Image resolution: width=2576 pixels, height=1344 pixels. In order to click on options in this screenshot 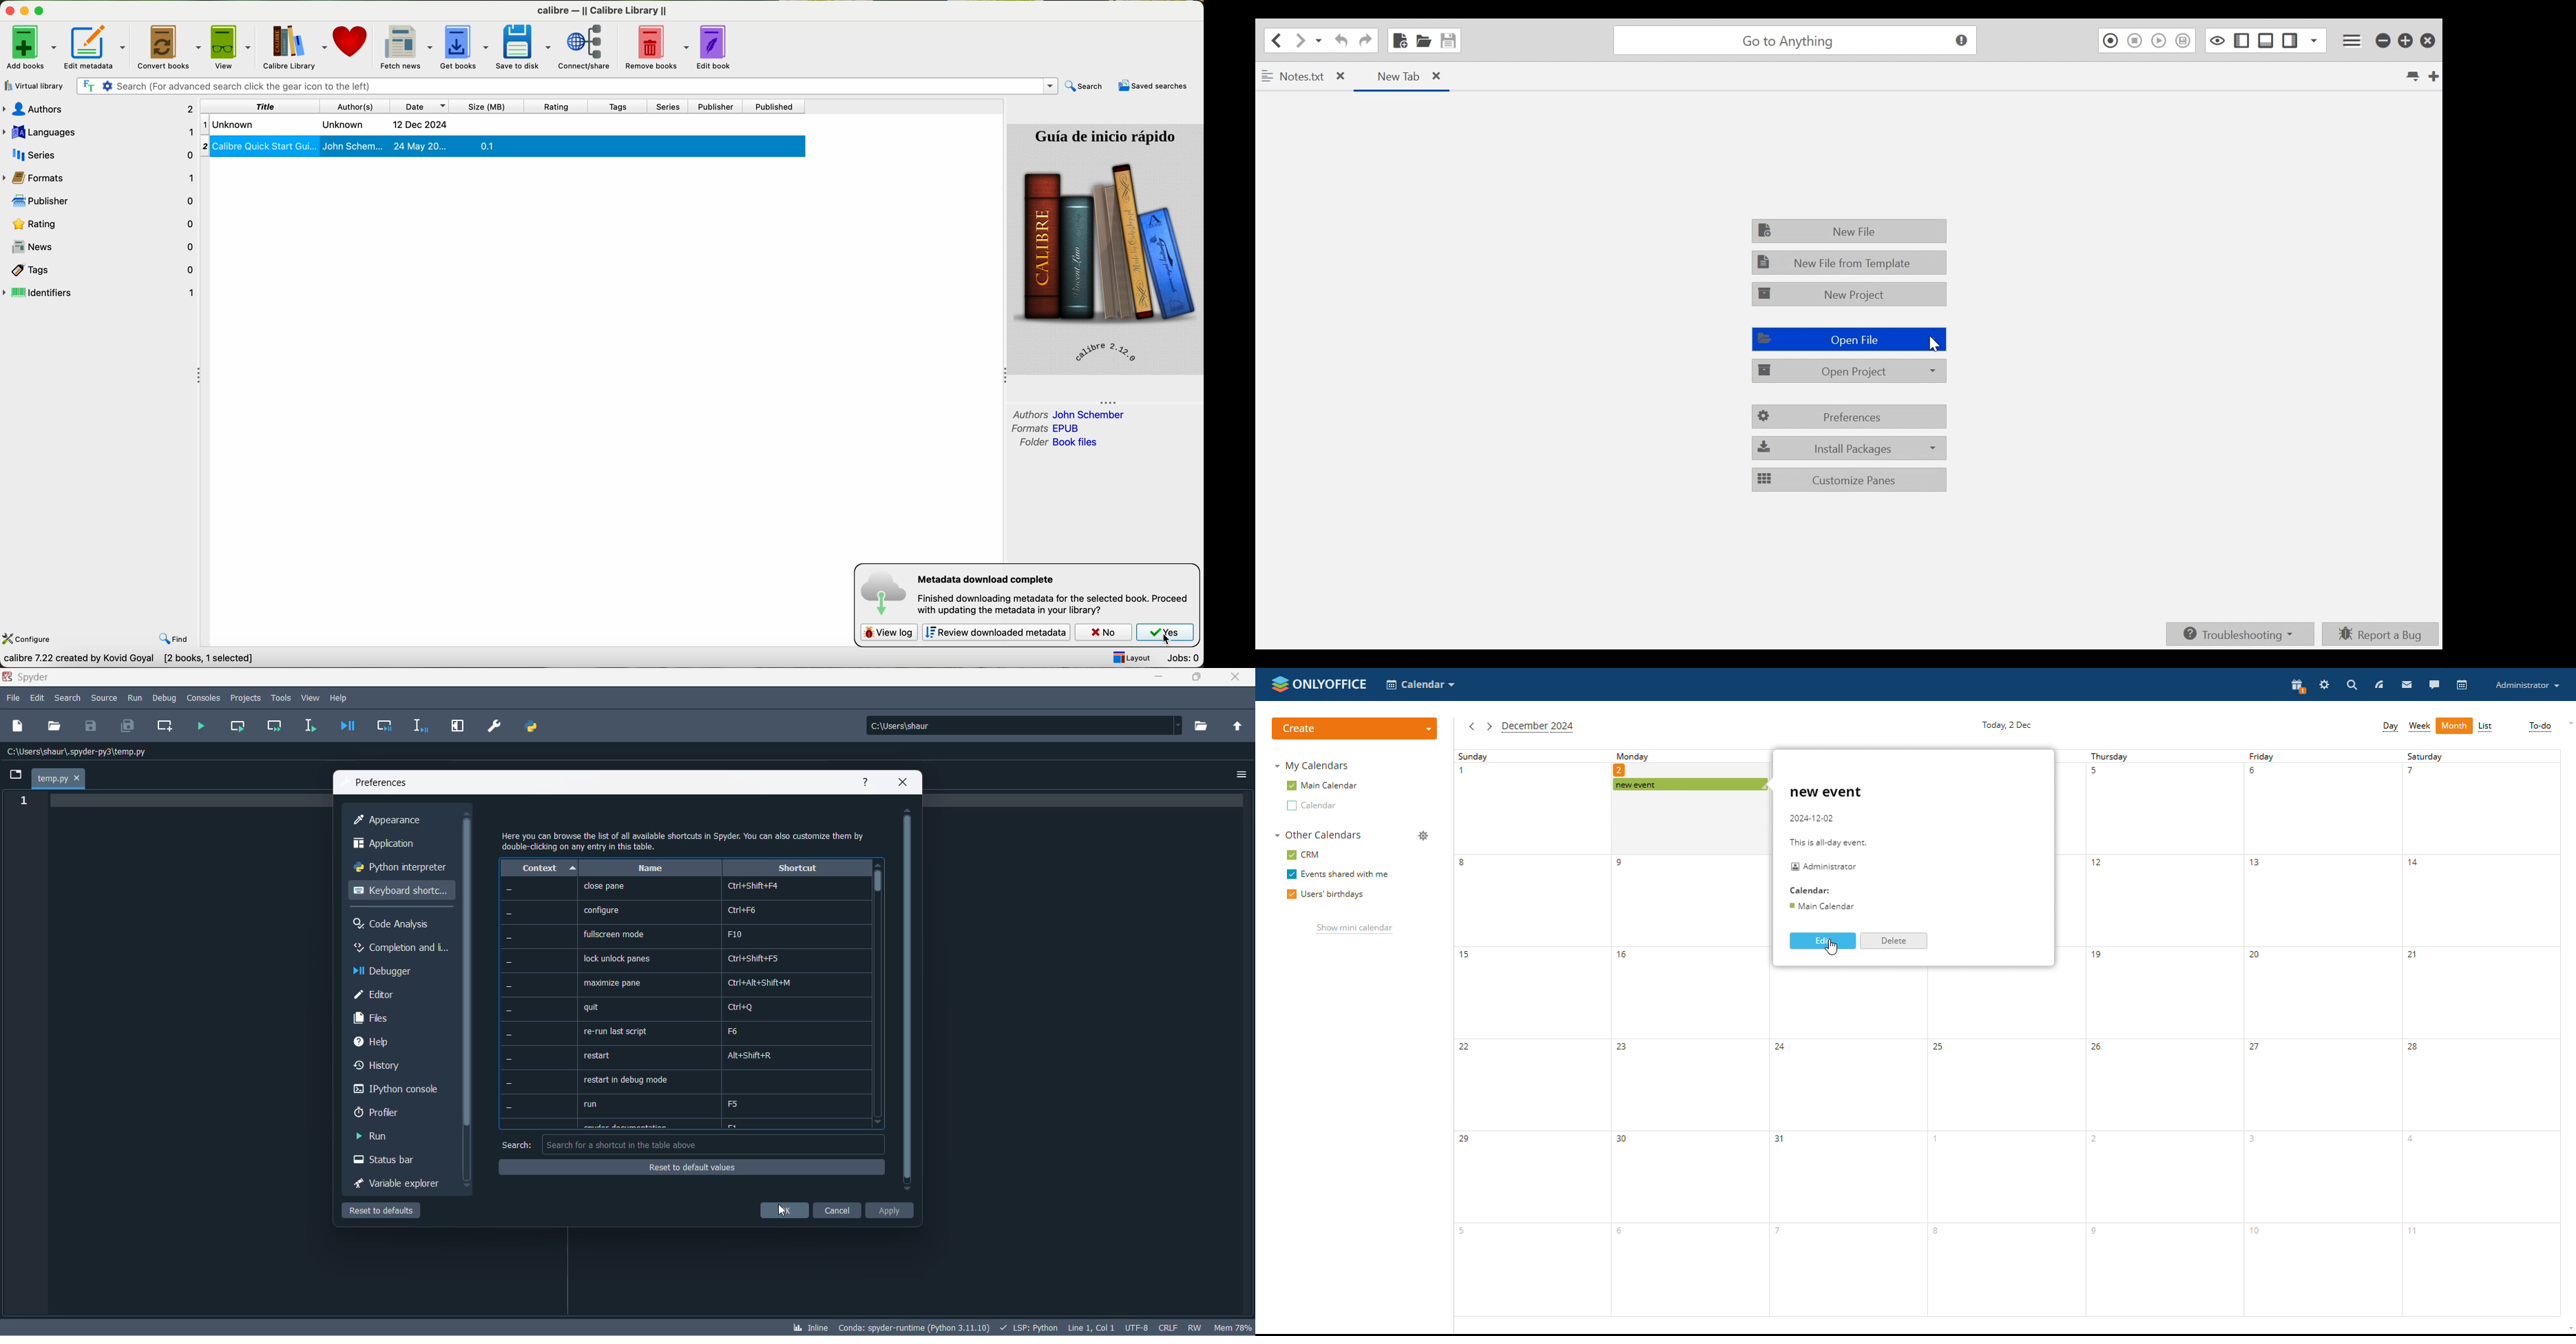, I will do `click(1243, 771)`.